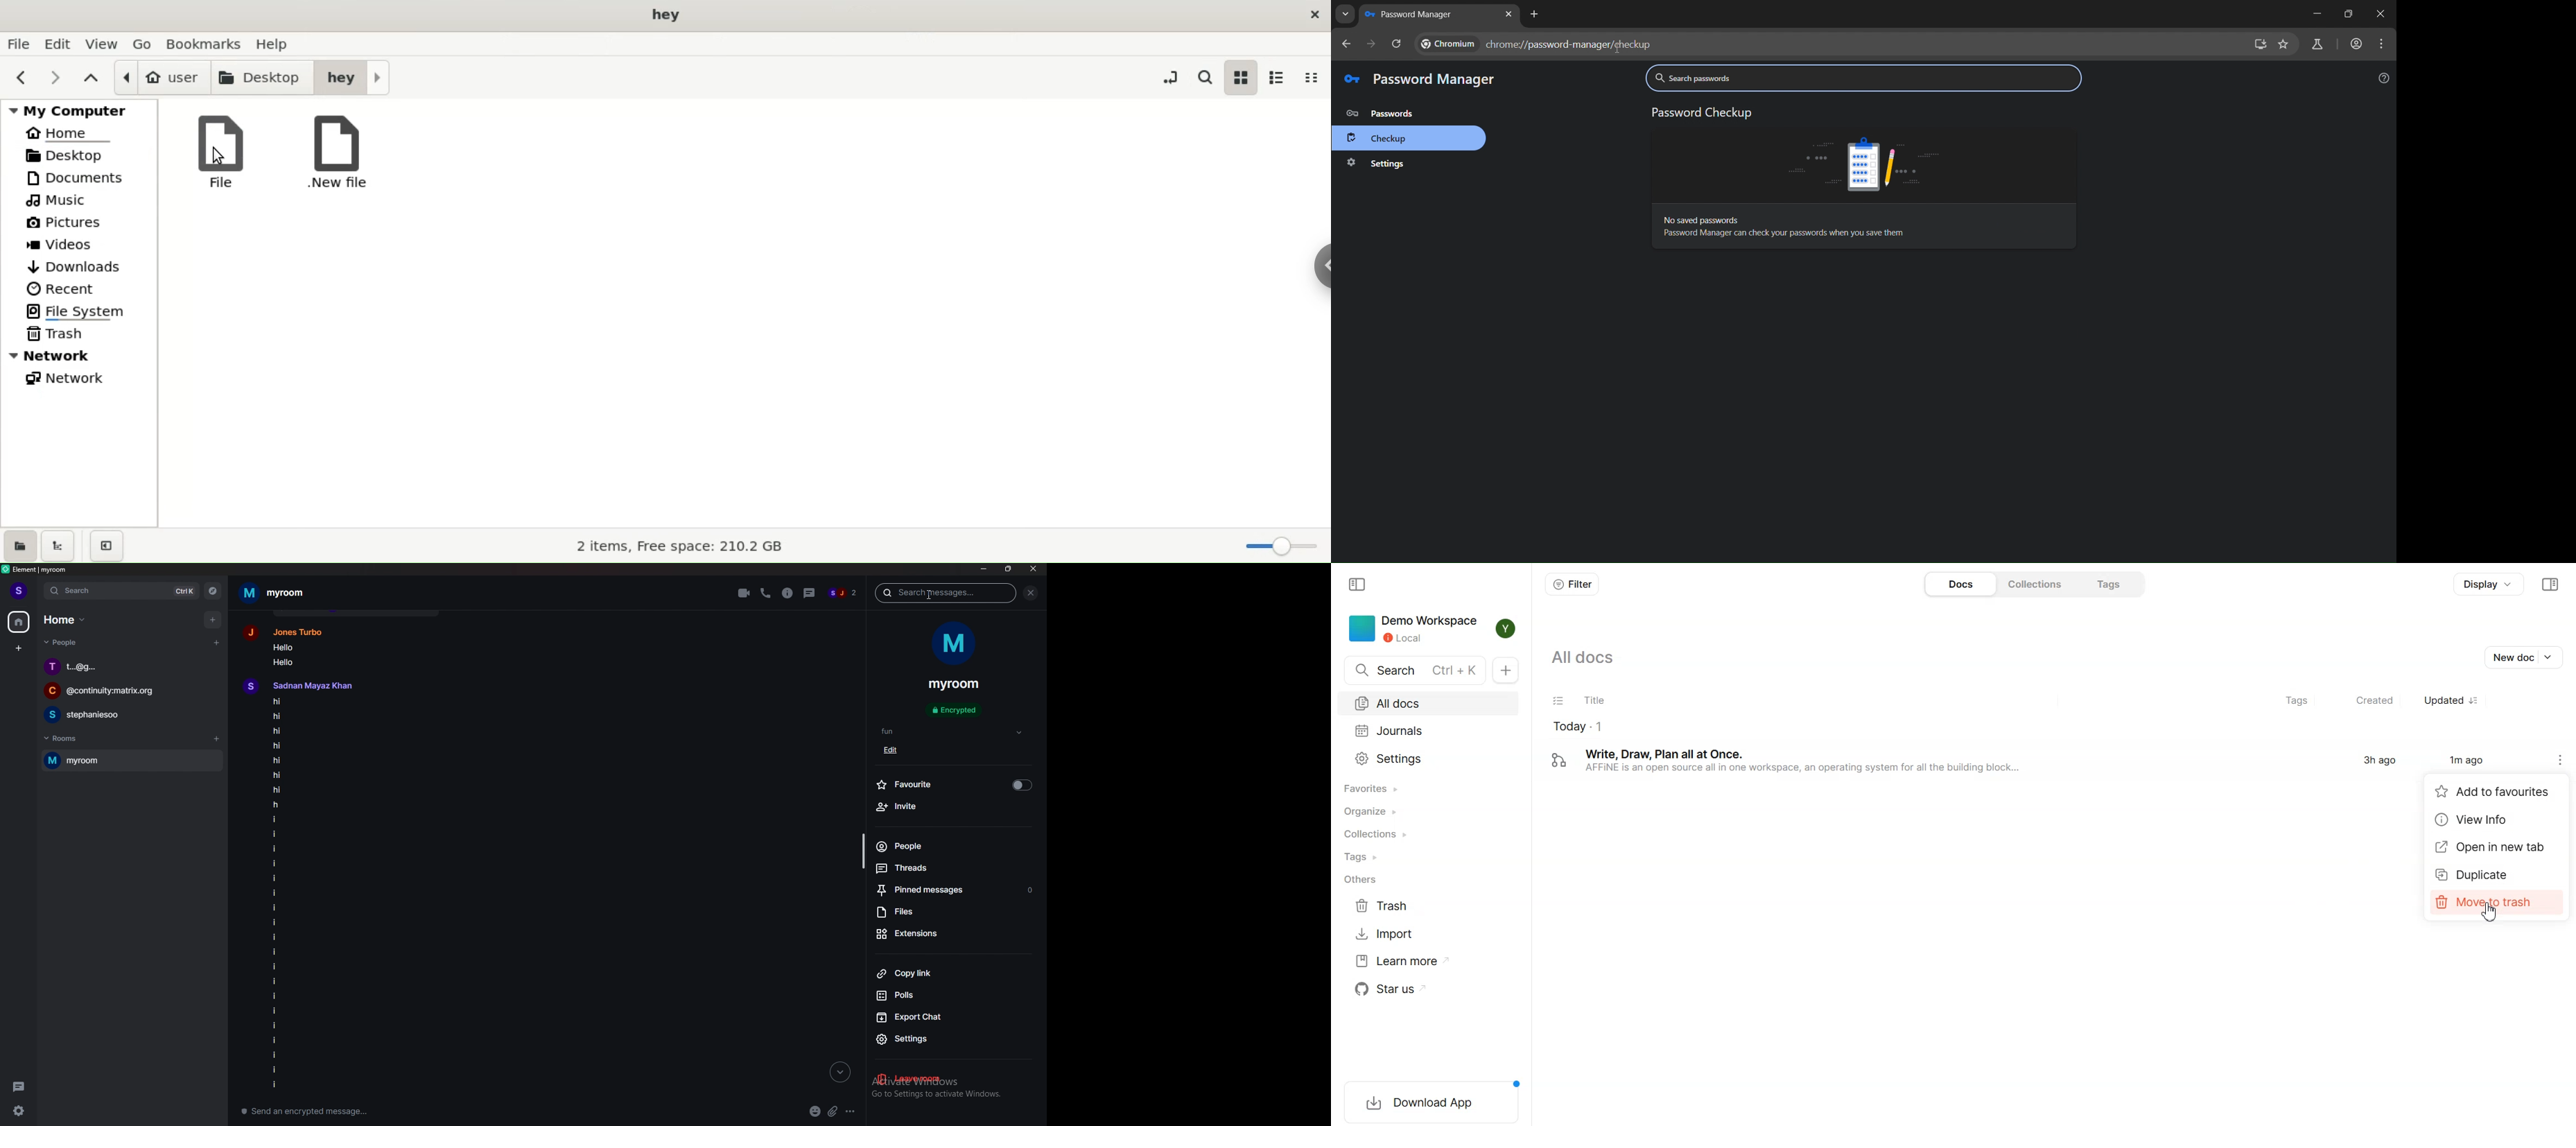  Describe the element at coordinates (929, 596) in the screenshot. I see `cursor` at that location.